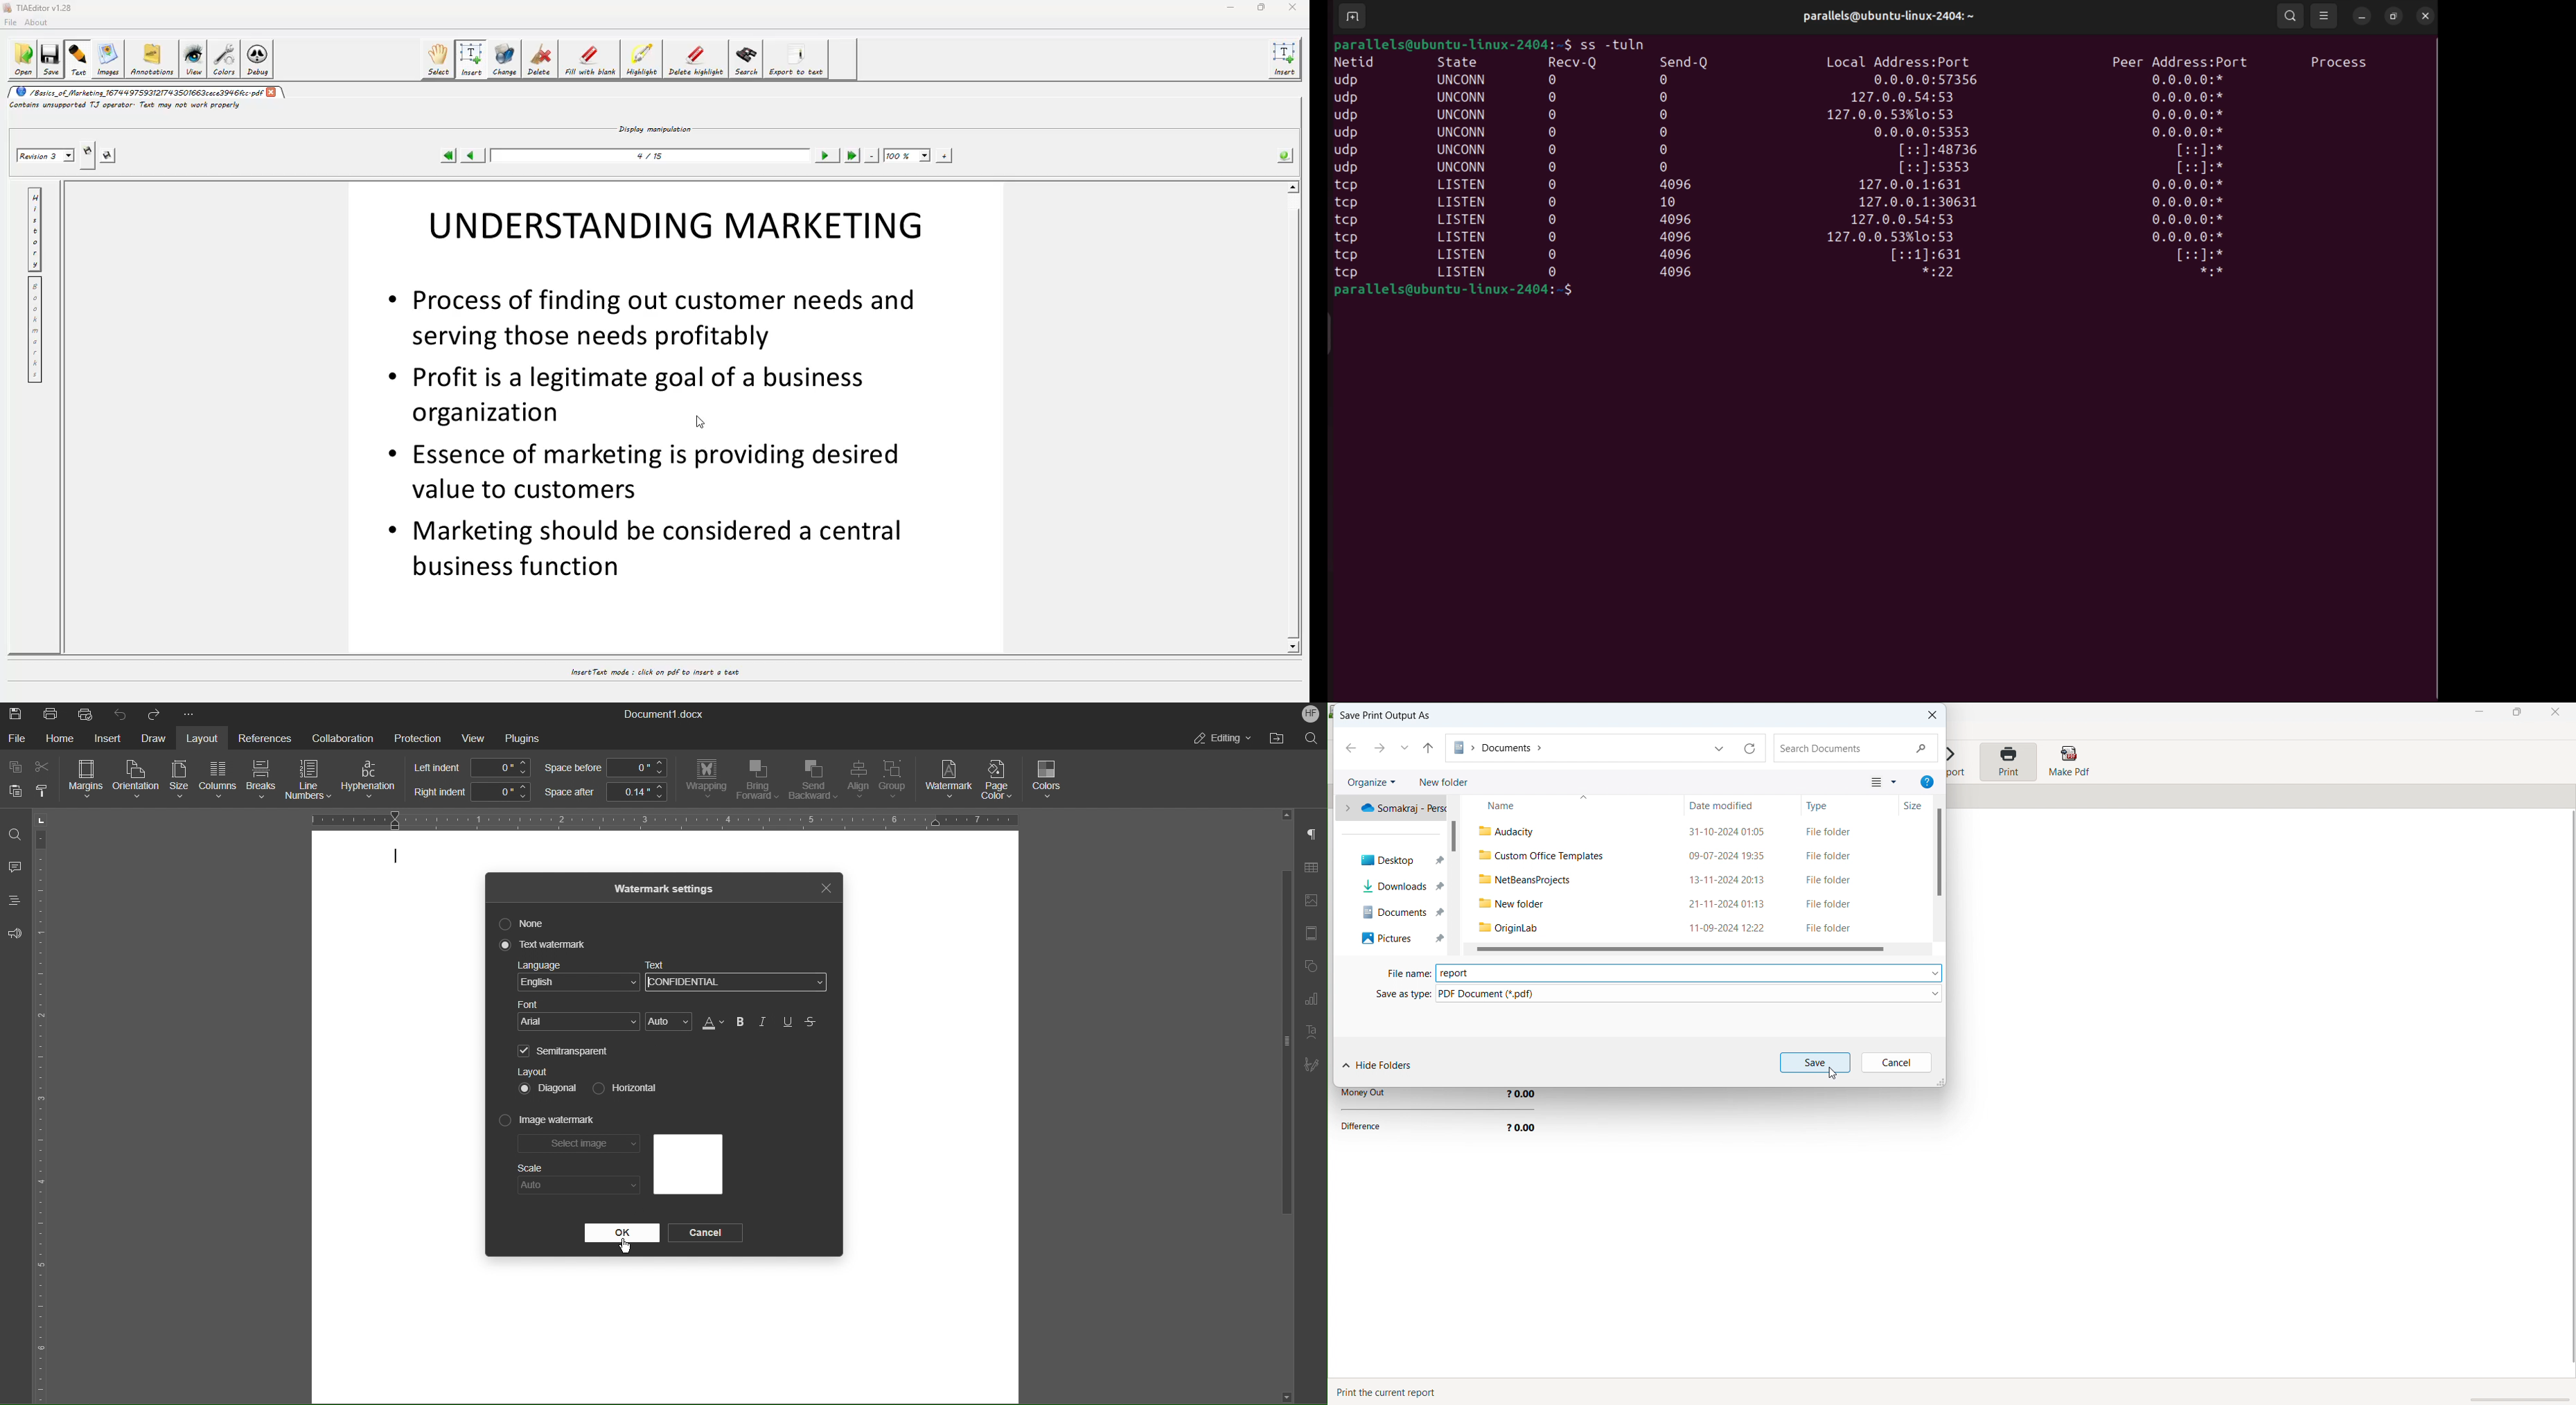  What do you see at coordinates (1606, 43) in the screenshot?
I see `ss -tuln` at bounding box center [1606, 43].